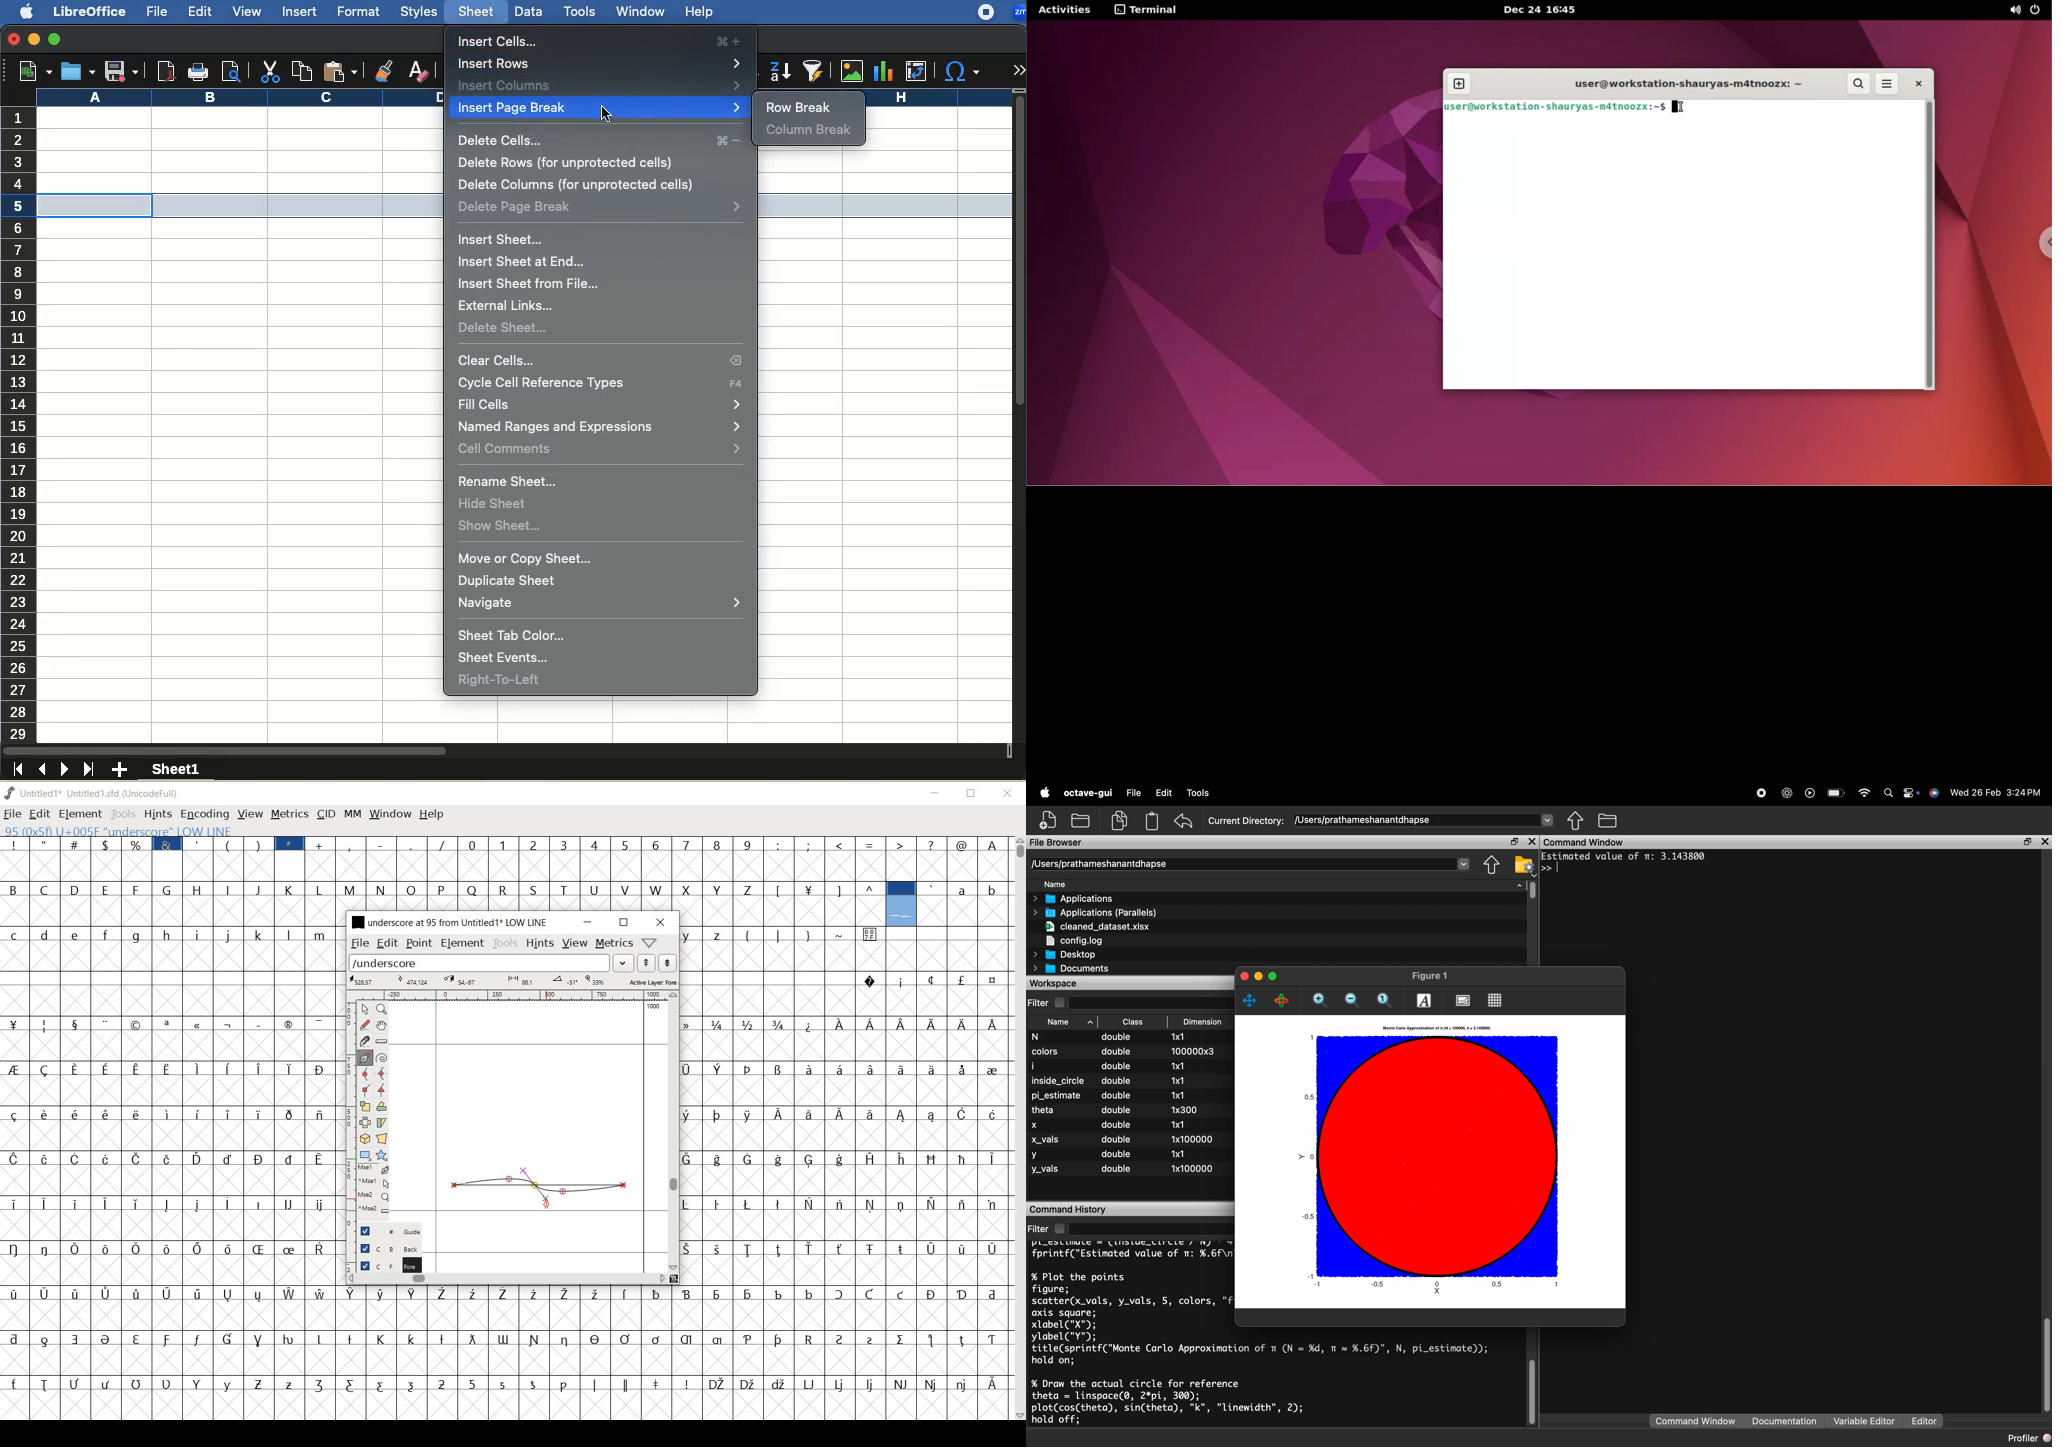  Describe the element at coordinates (1036, 1156) in the screenshot. I see `y` at that location.